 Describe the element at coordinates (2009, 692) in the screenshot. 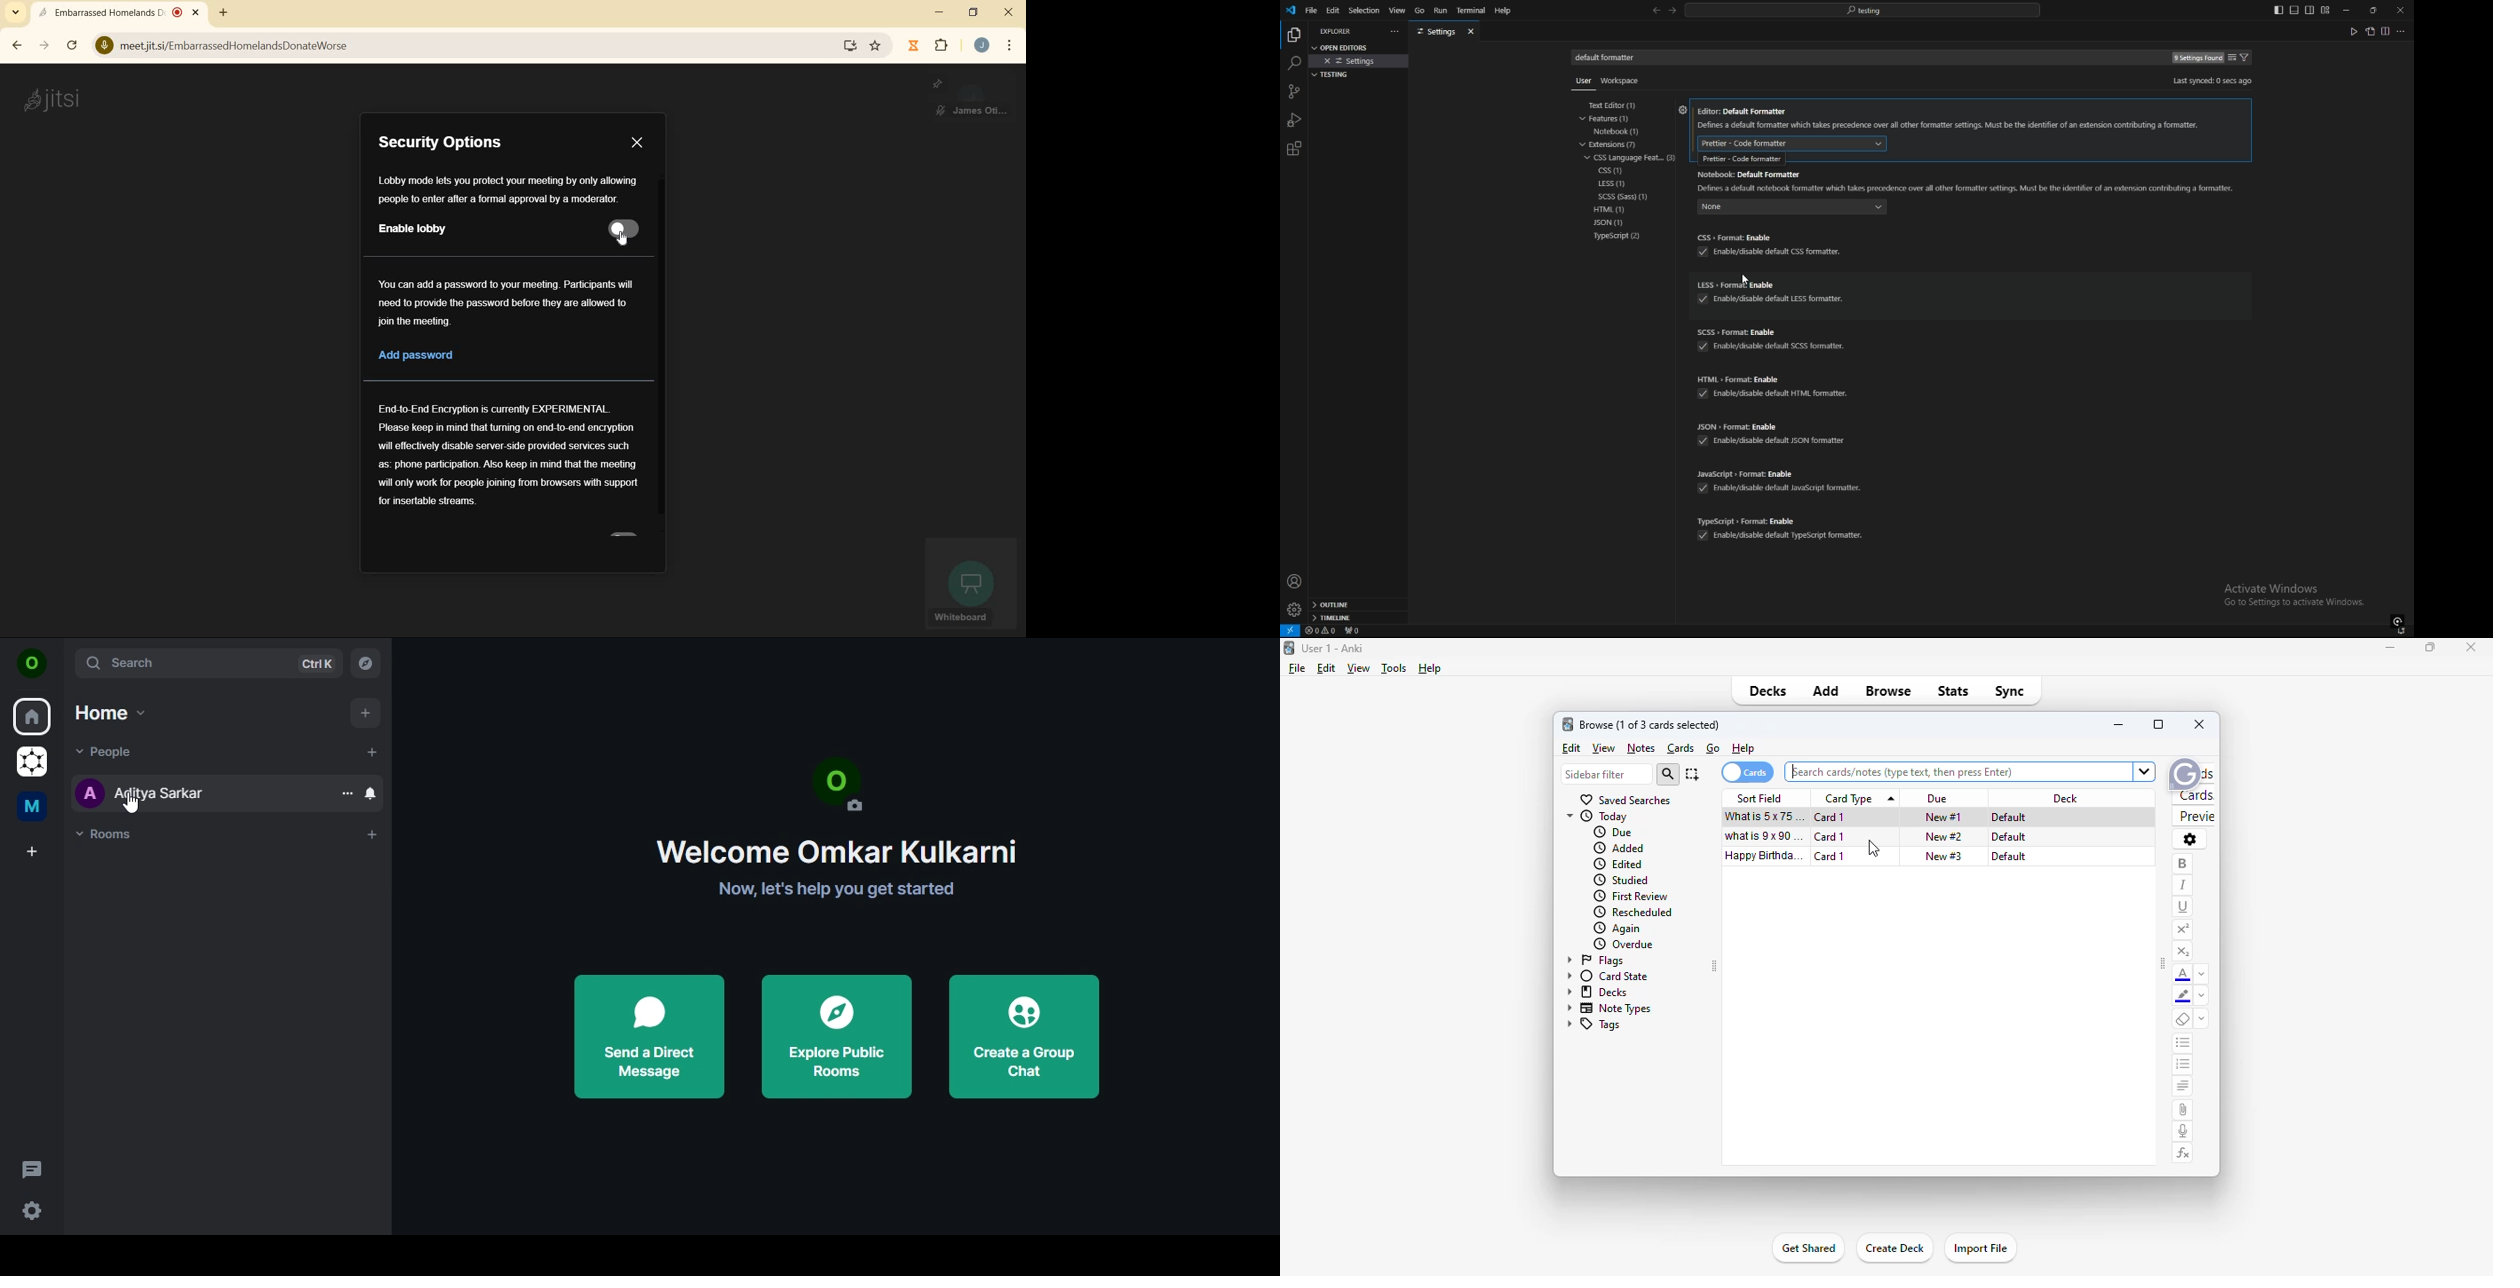

I see `sync` at that location.